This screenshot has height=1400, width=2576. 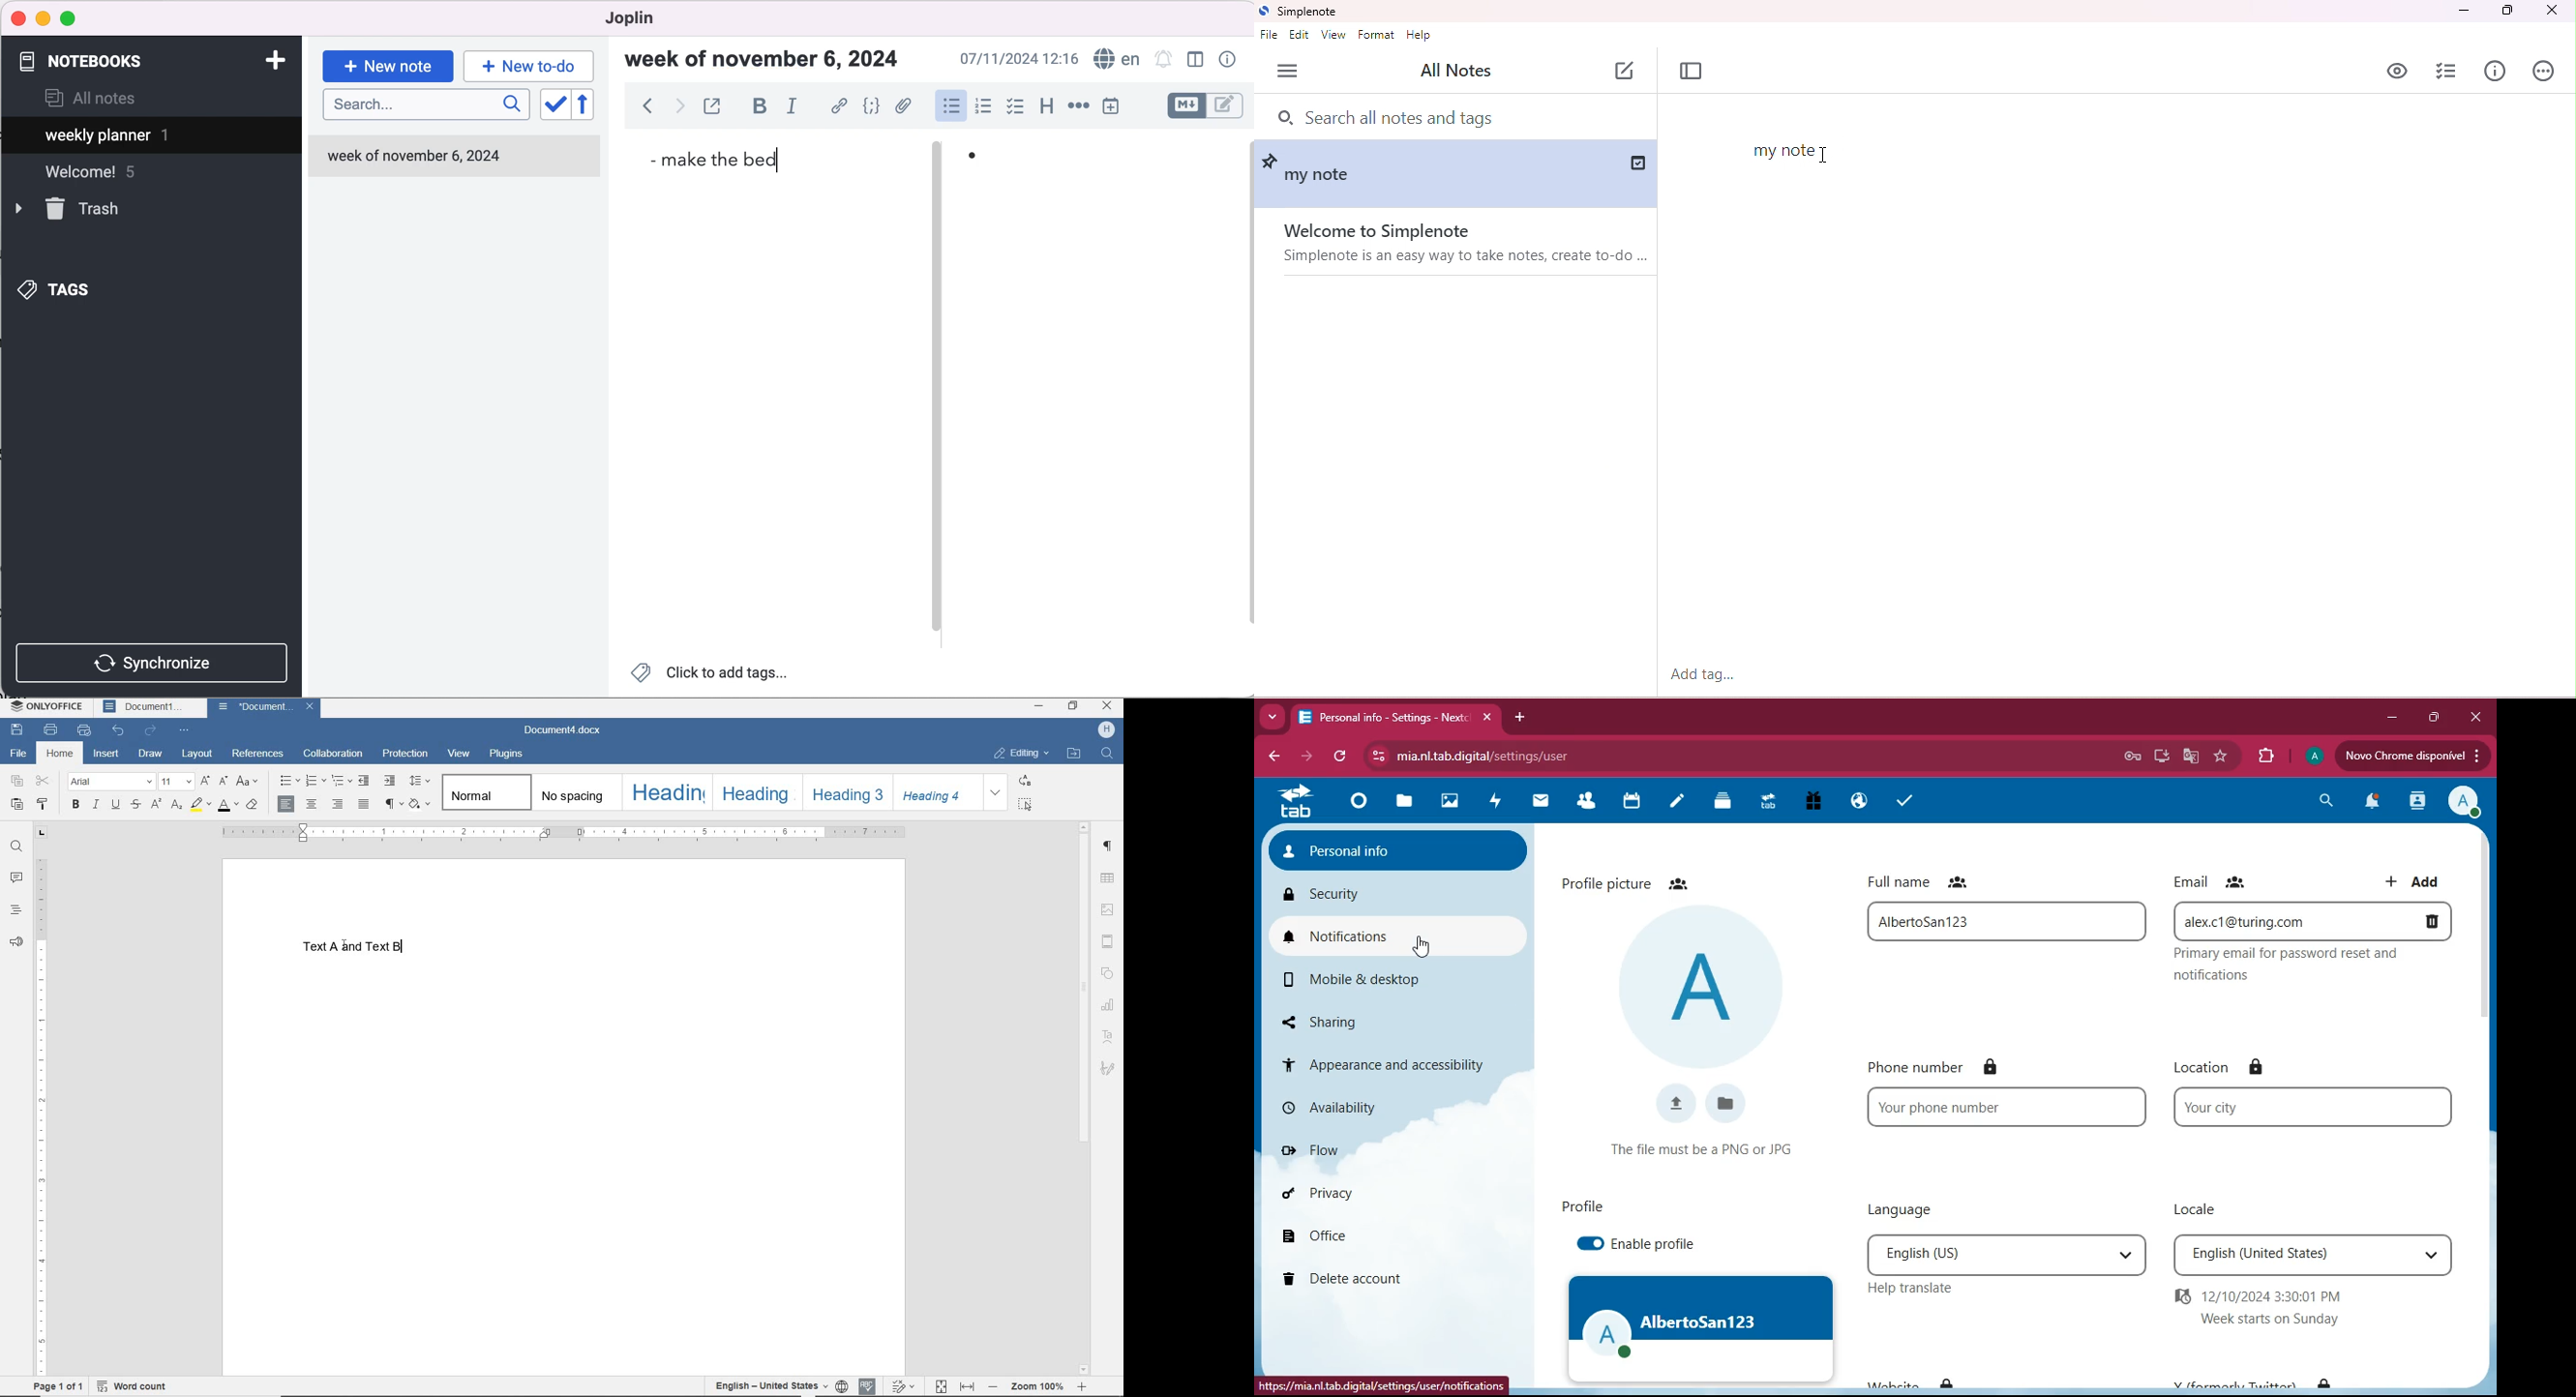 I want to click on forward, so click(x=678, y=108).